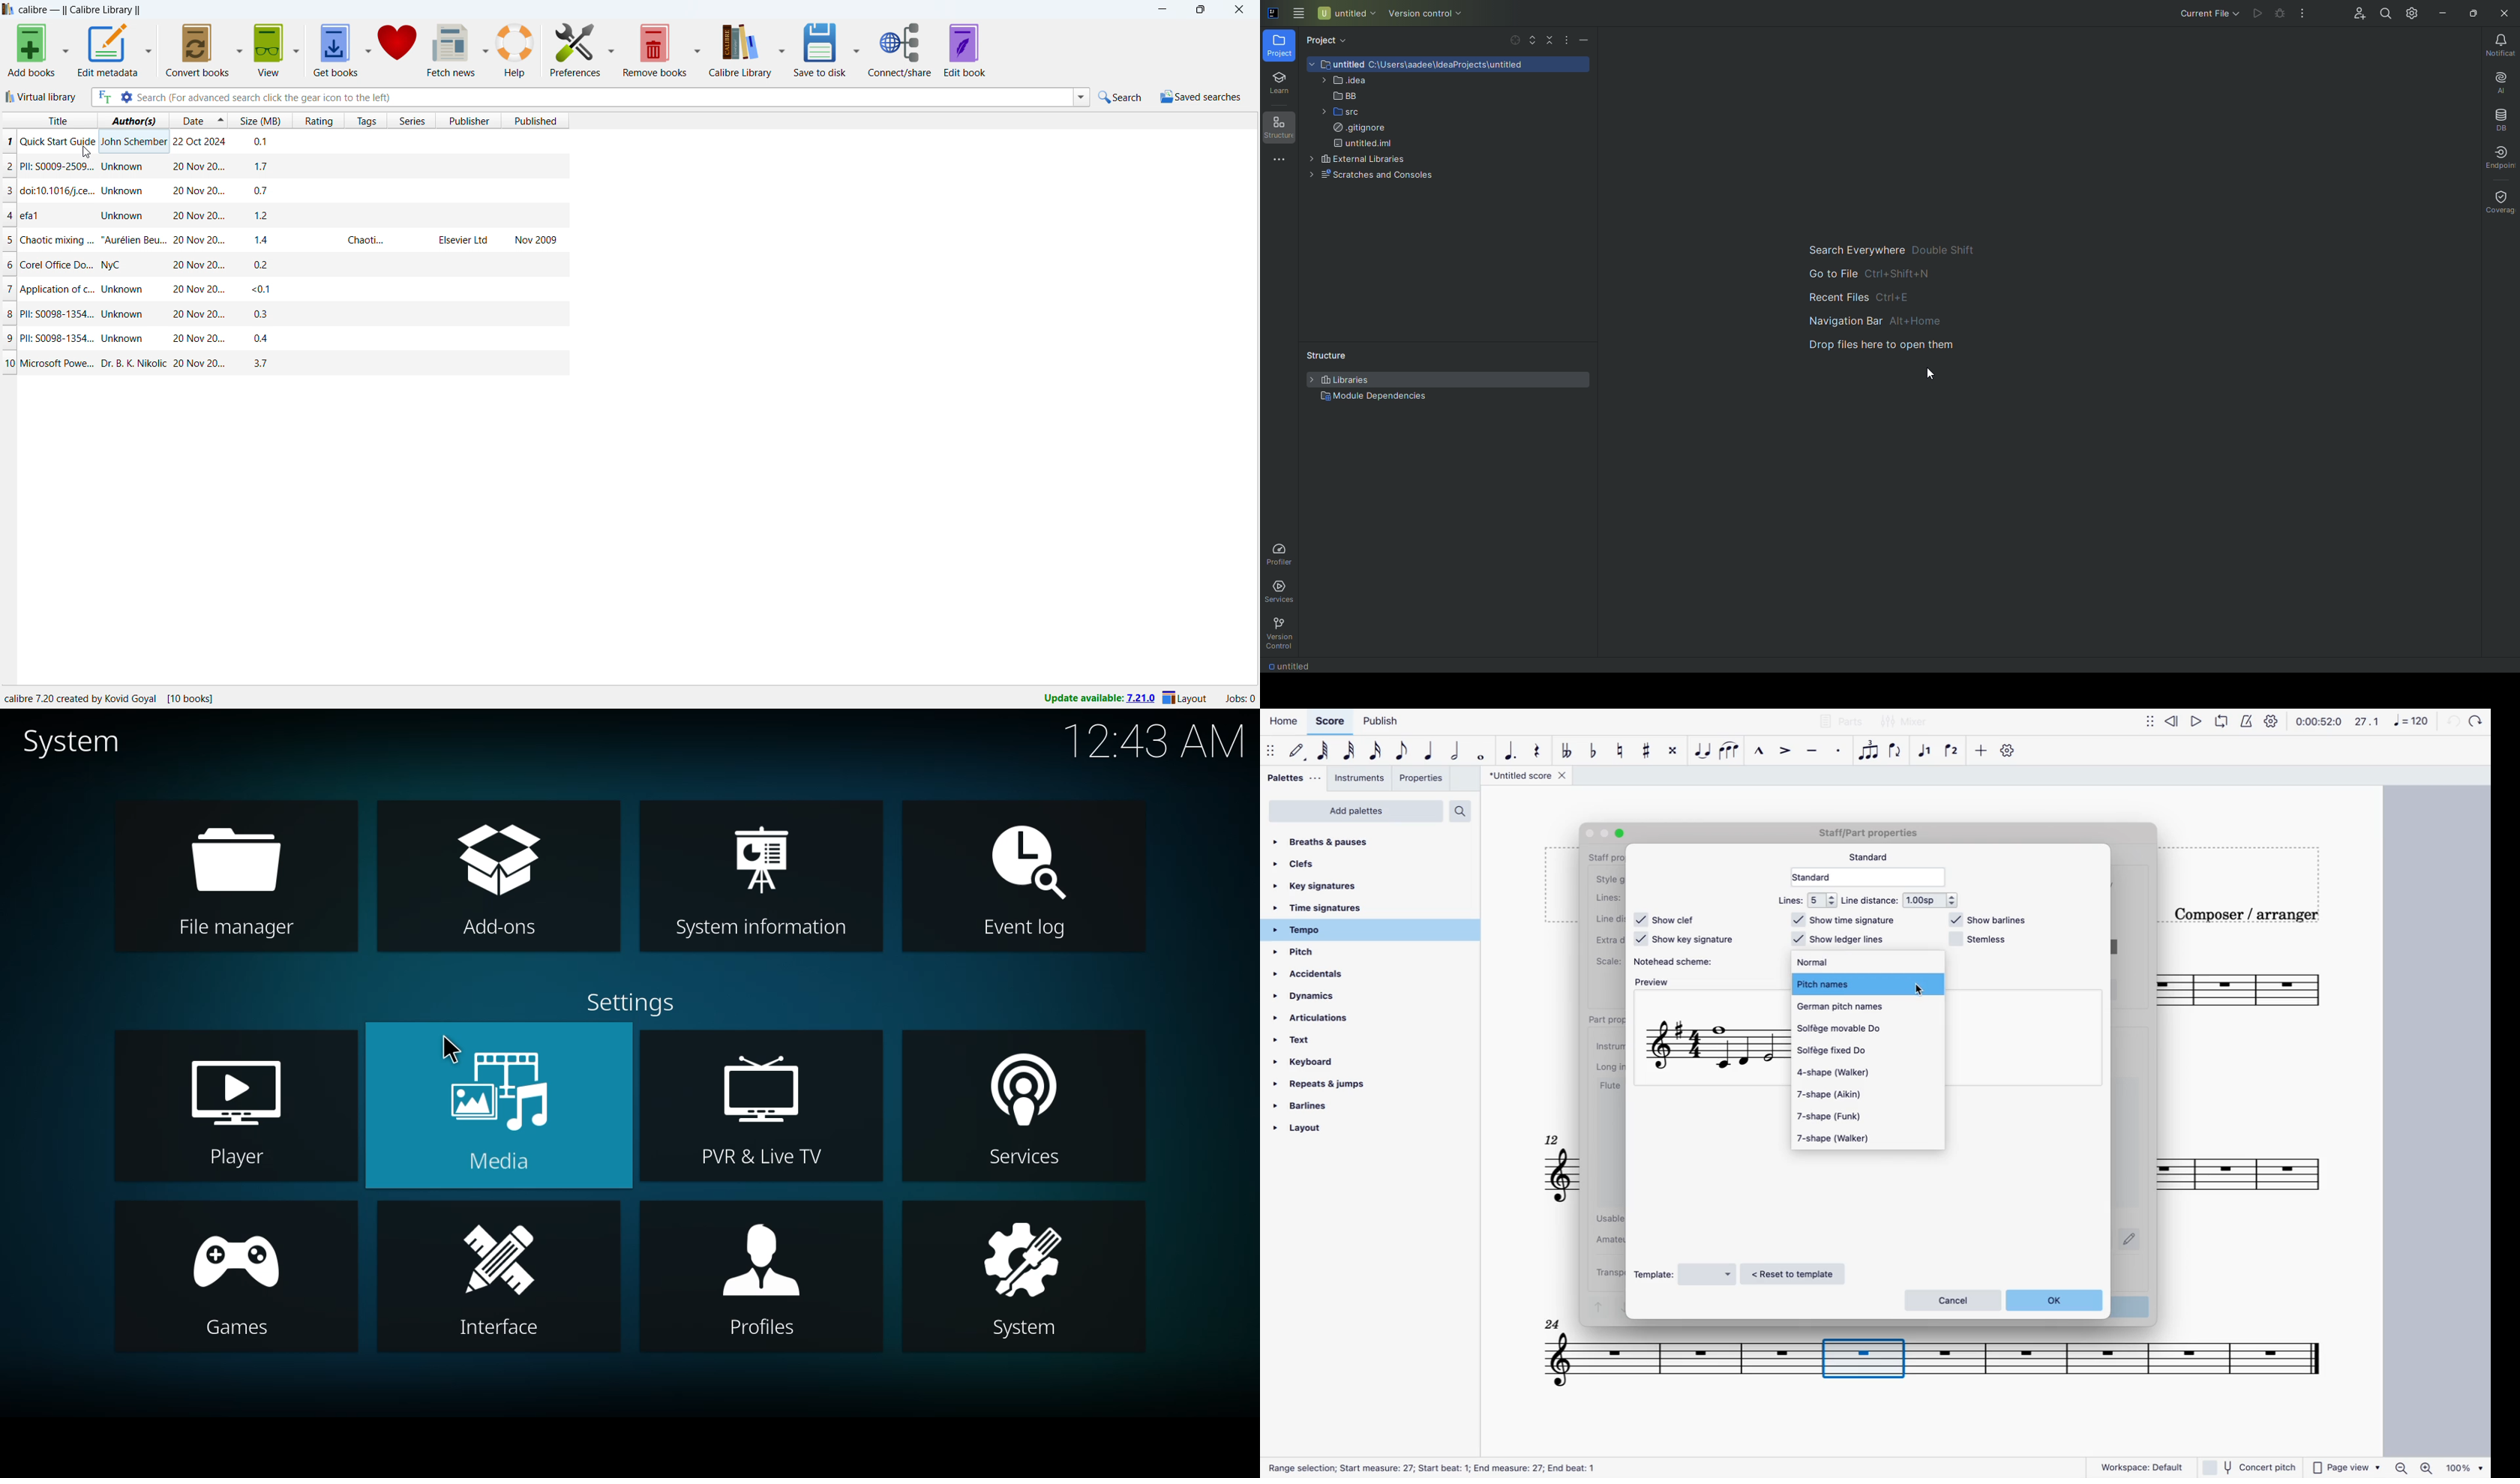 The height and width of the screenshot is (1484, 2520). What do you see at coordinates (1845, 1096) in the screenshot?
I see `7-shape ` at bounding box center [1845, 1096].